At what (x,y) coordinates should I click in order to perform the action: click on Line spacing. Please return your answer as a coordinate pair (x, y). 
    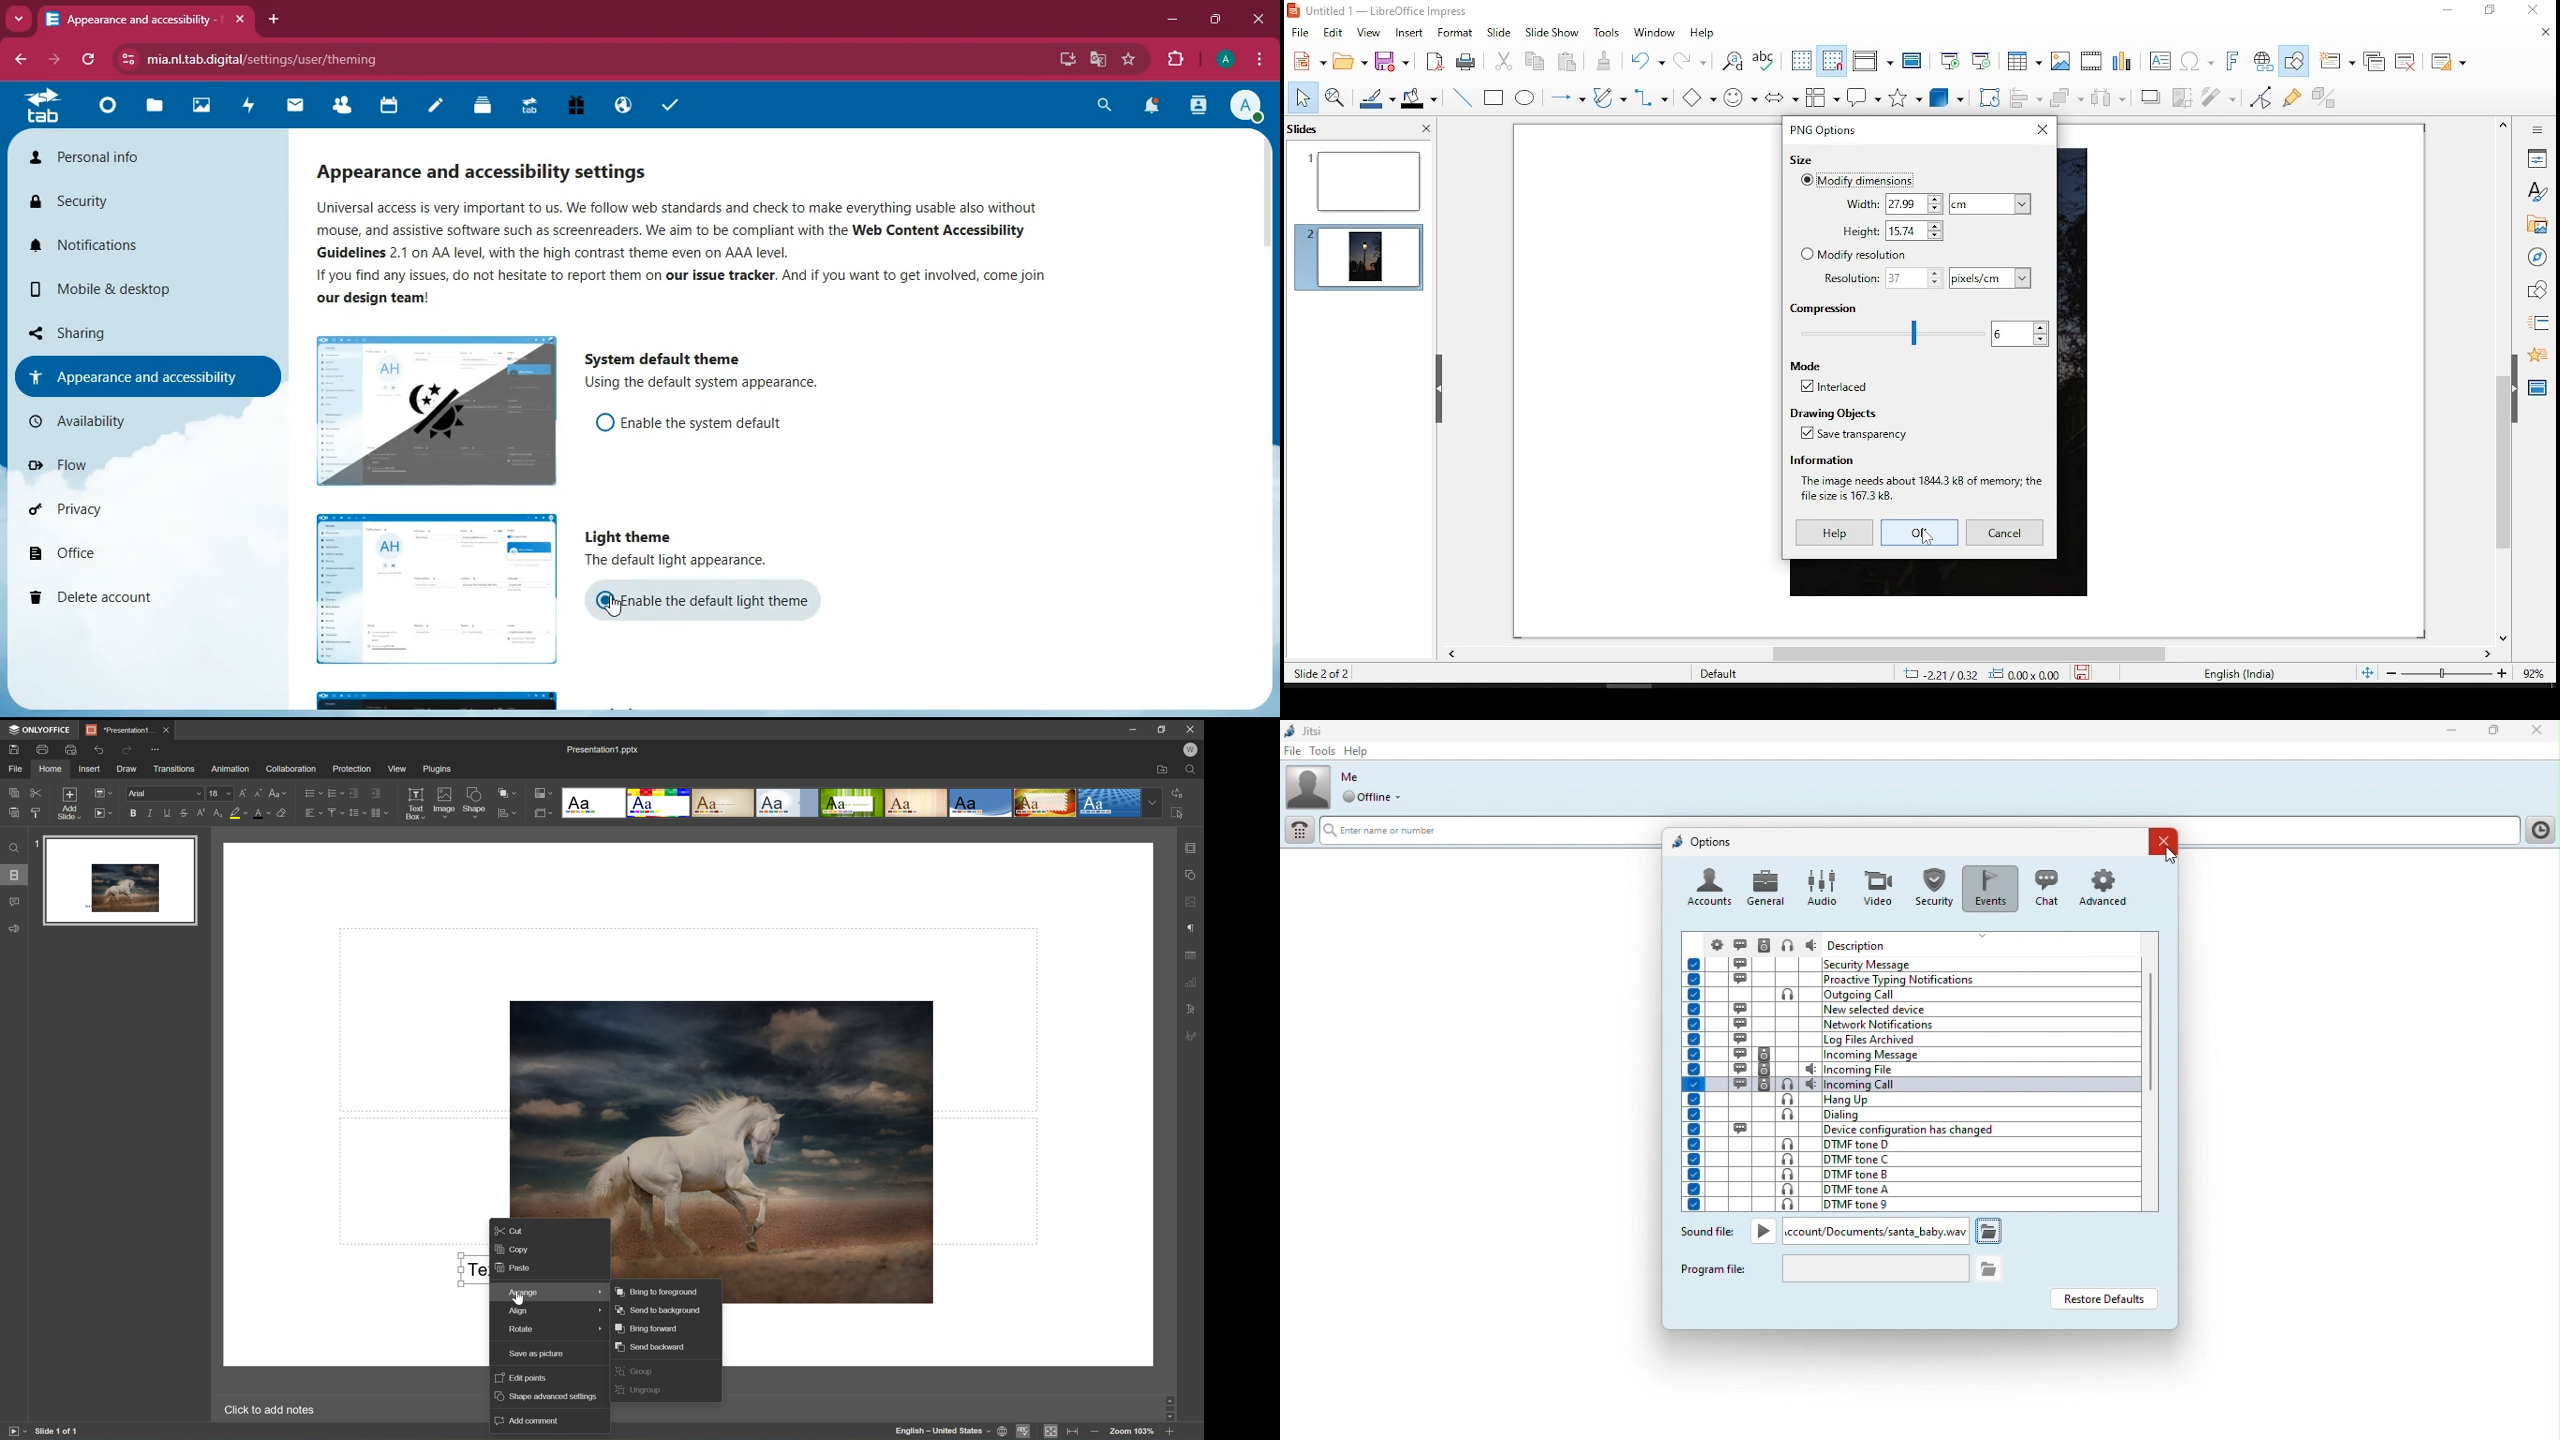
    Looking at the image, I should click on (355, 813).